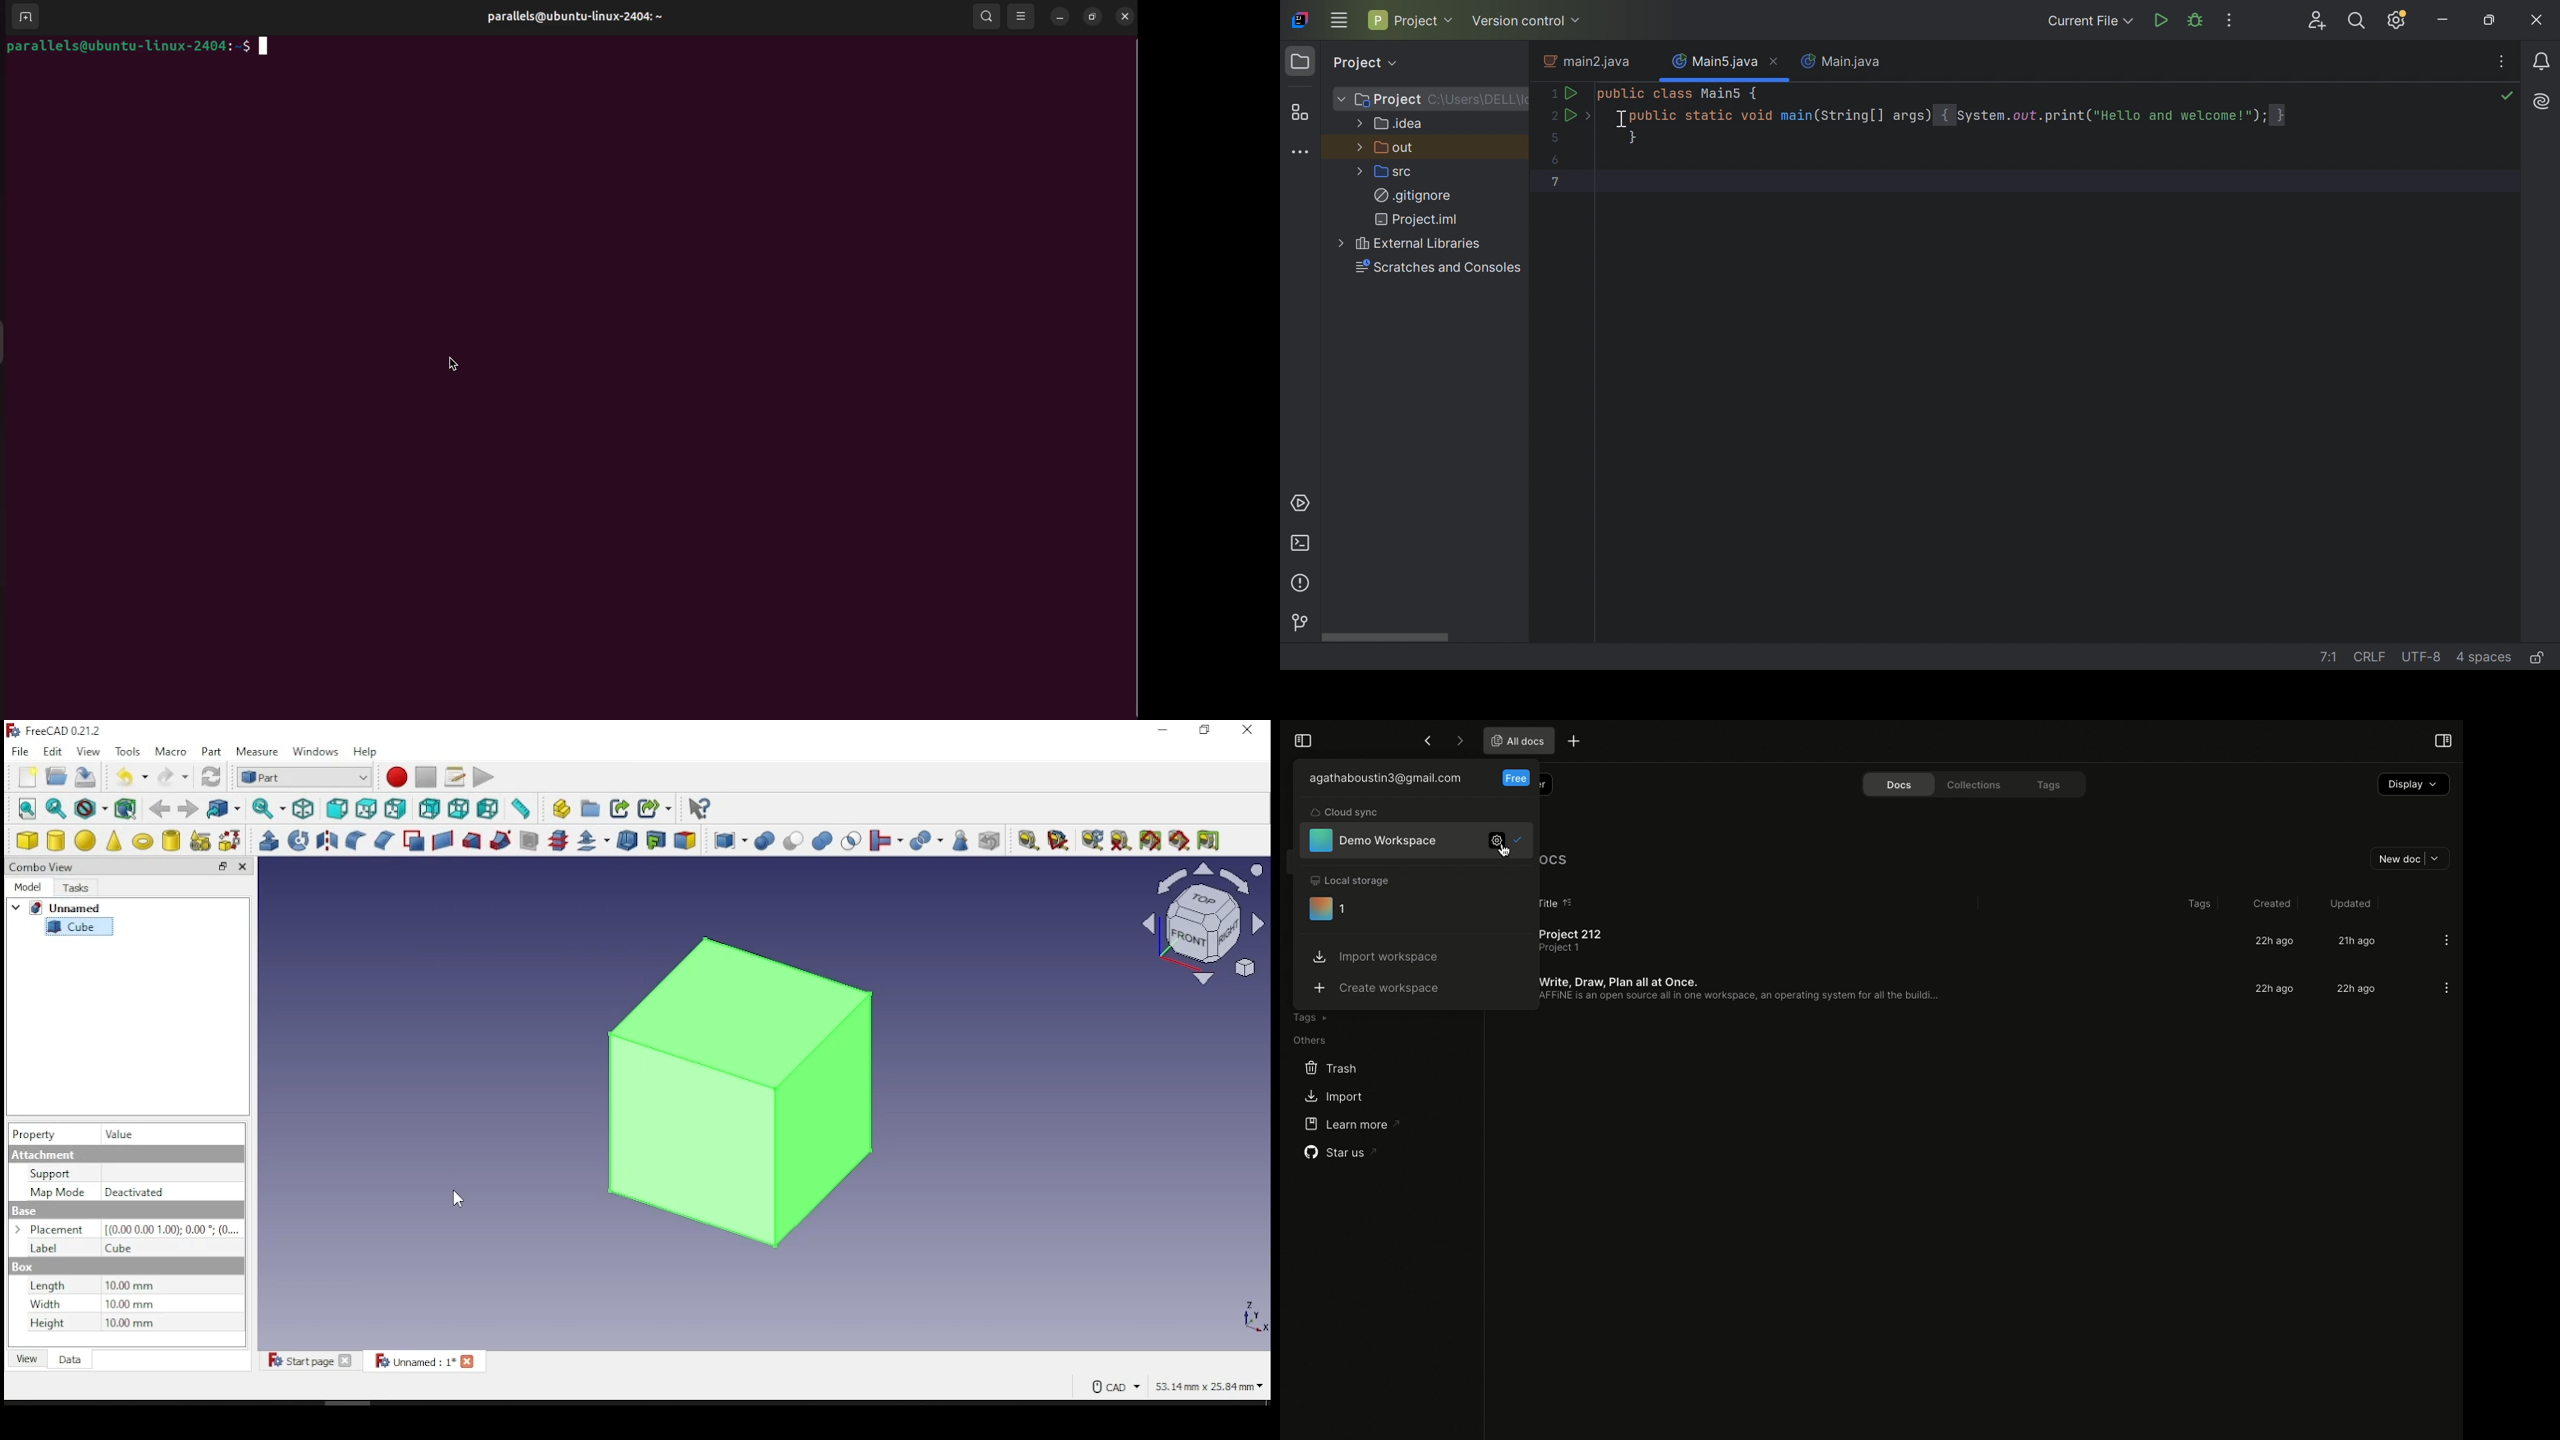  I want to click on save, so click(87, 775).